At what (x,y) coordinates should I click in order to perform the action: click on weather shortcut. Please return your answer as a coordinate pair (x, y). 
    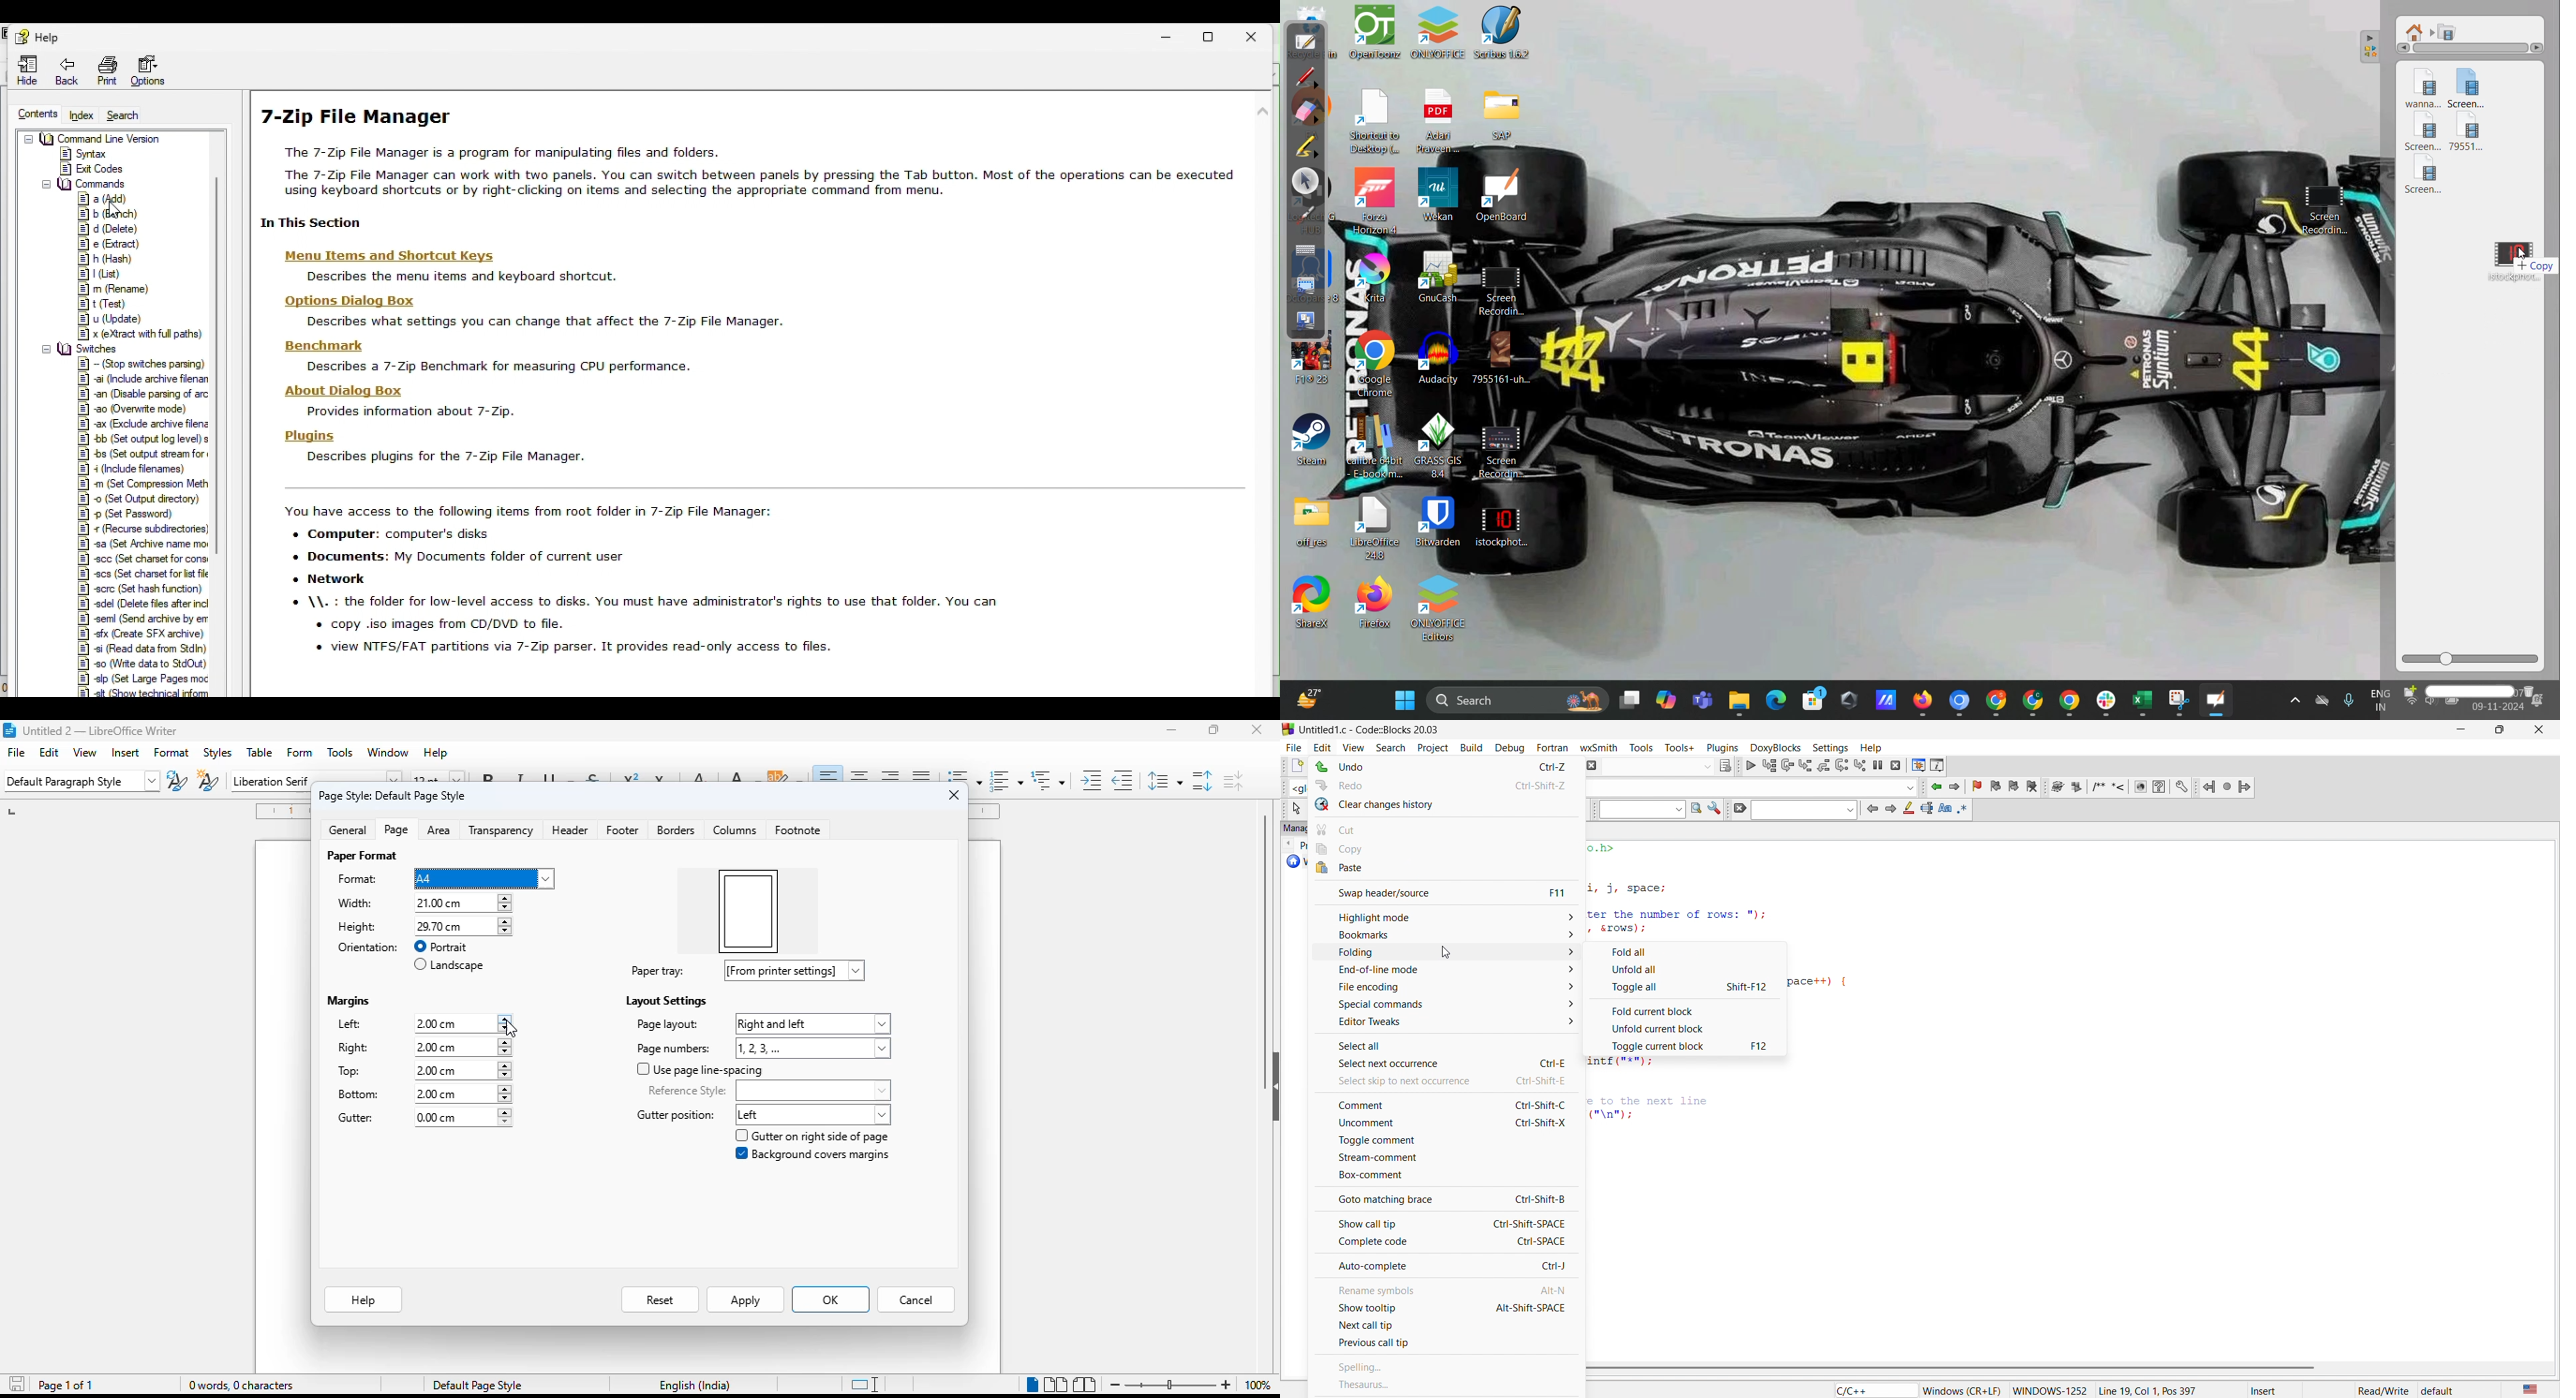
    Looking at the image, I should click on (1305, 699).